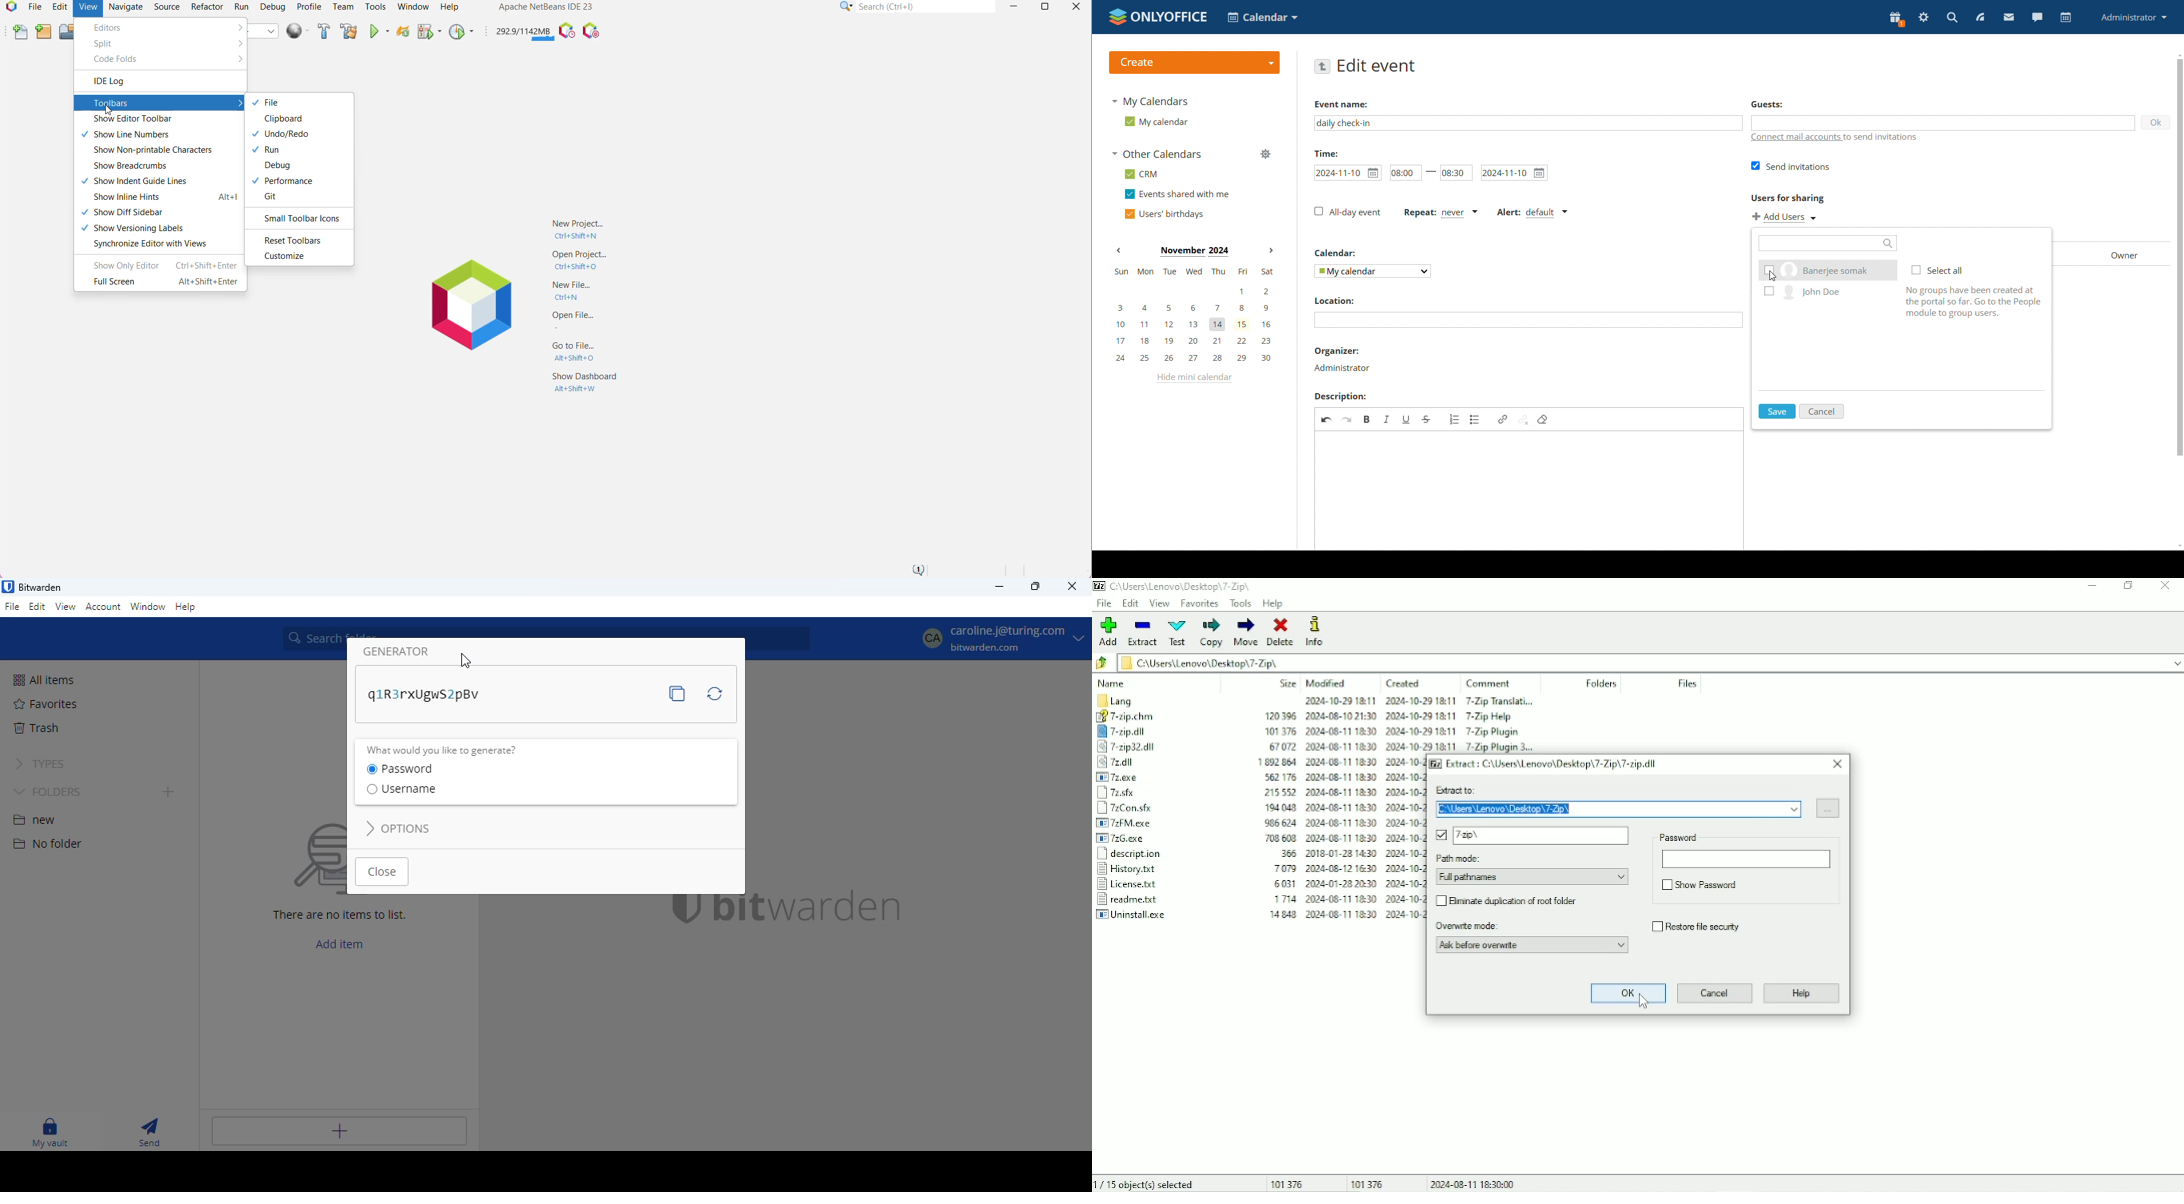 This screenshot has height=1204, width=2184. What do you see at coordinates (2167, 585) in the screenshot?
I see `Close` at bounding box center [2167, 585].